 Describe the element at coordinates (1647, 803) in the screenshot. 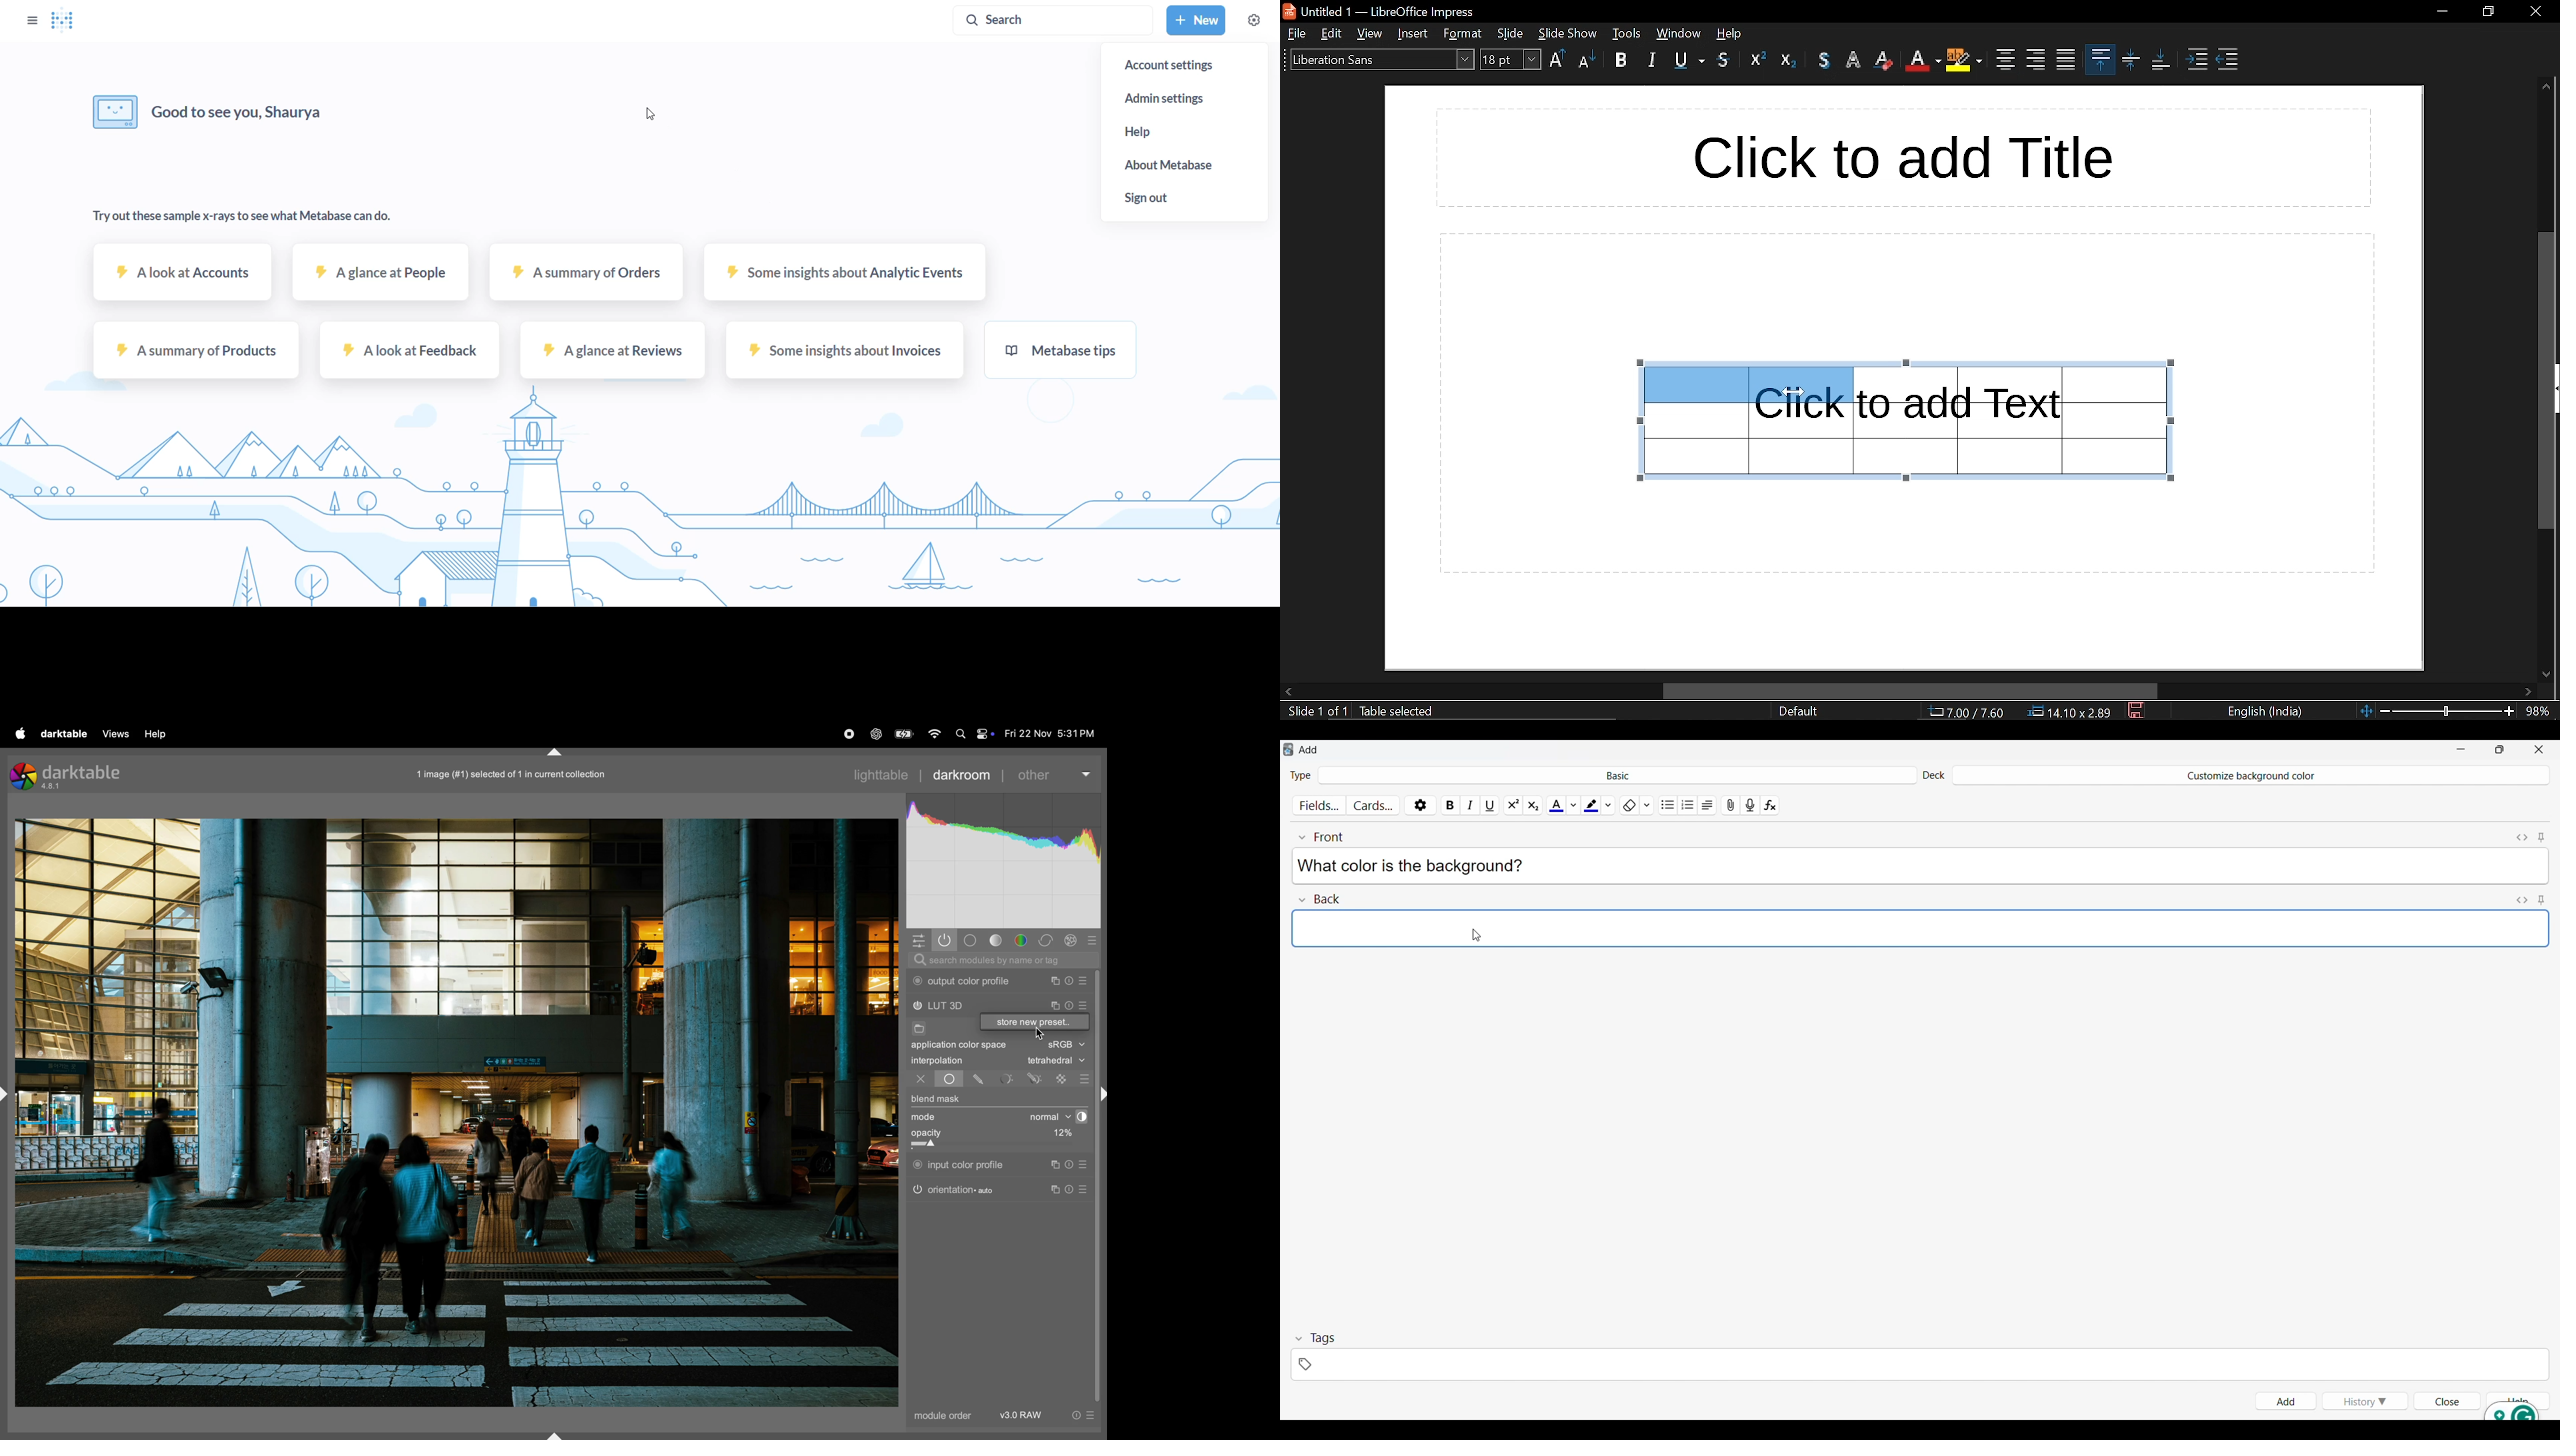

I see `Formatting options` at that location.